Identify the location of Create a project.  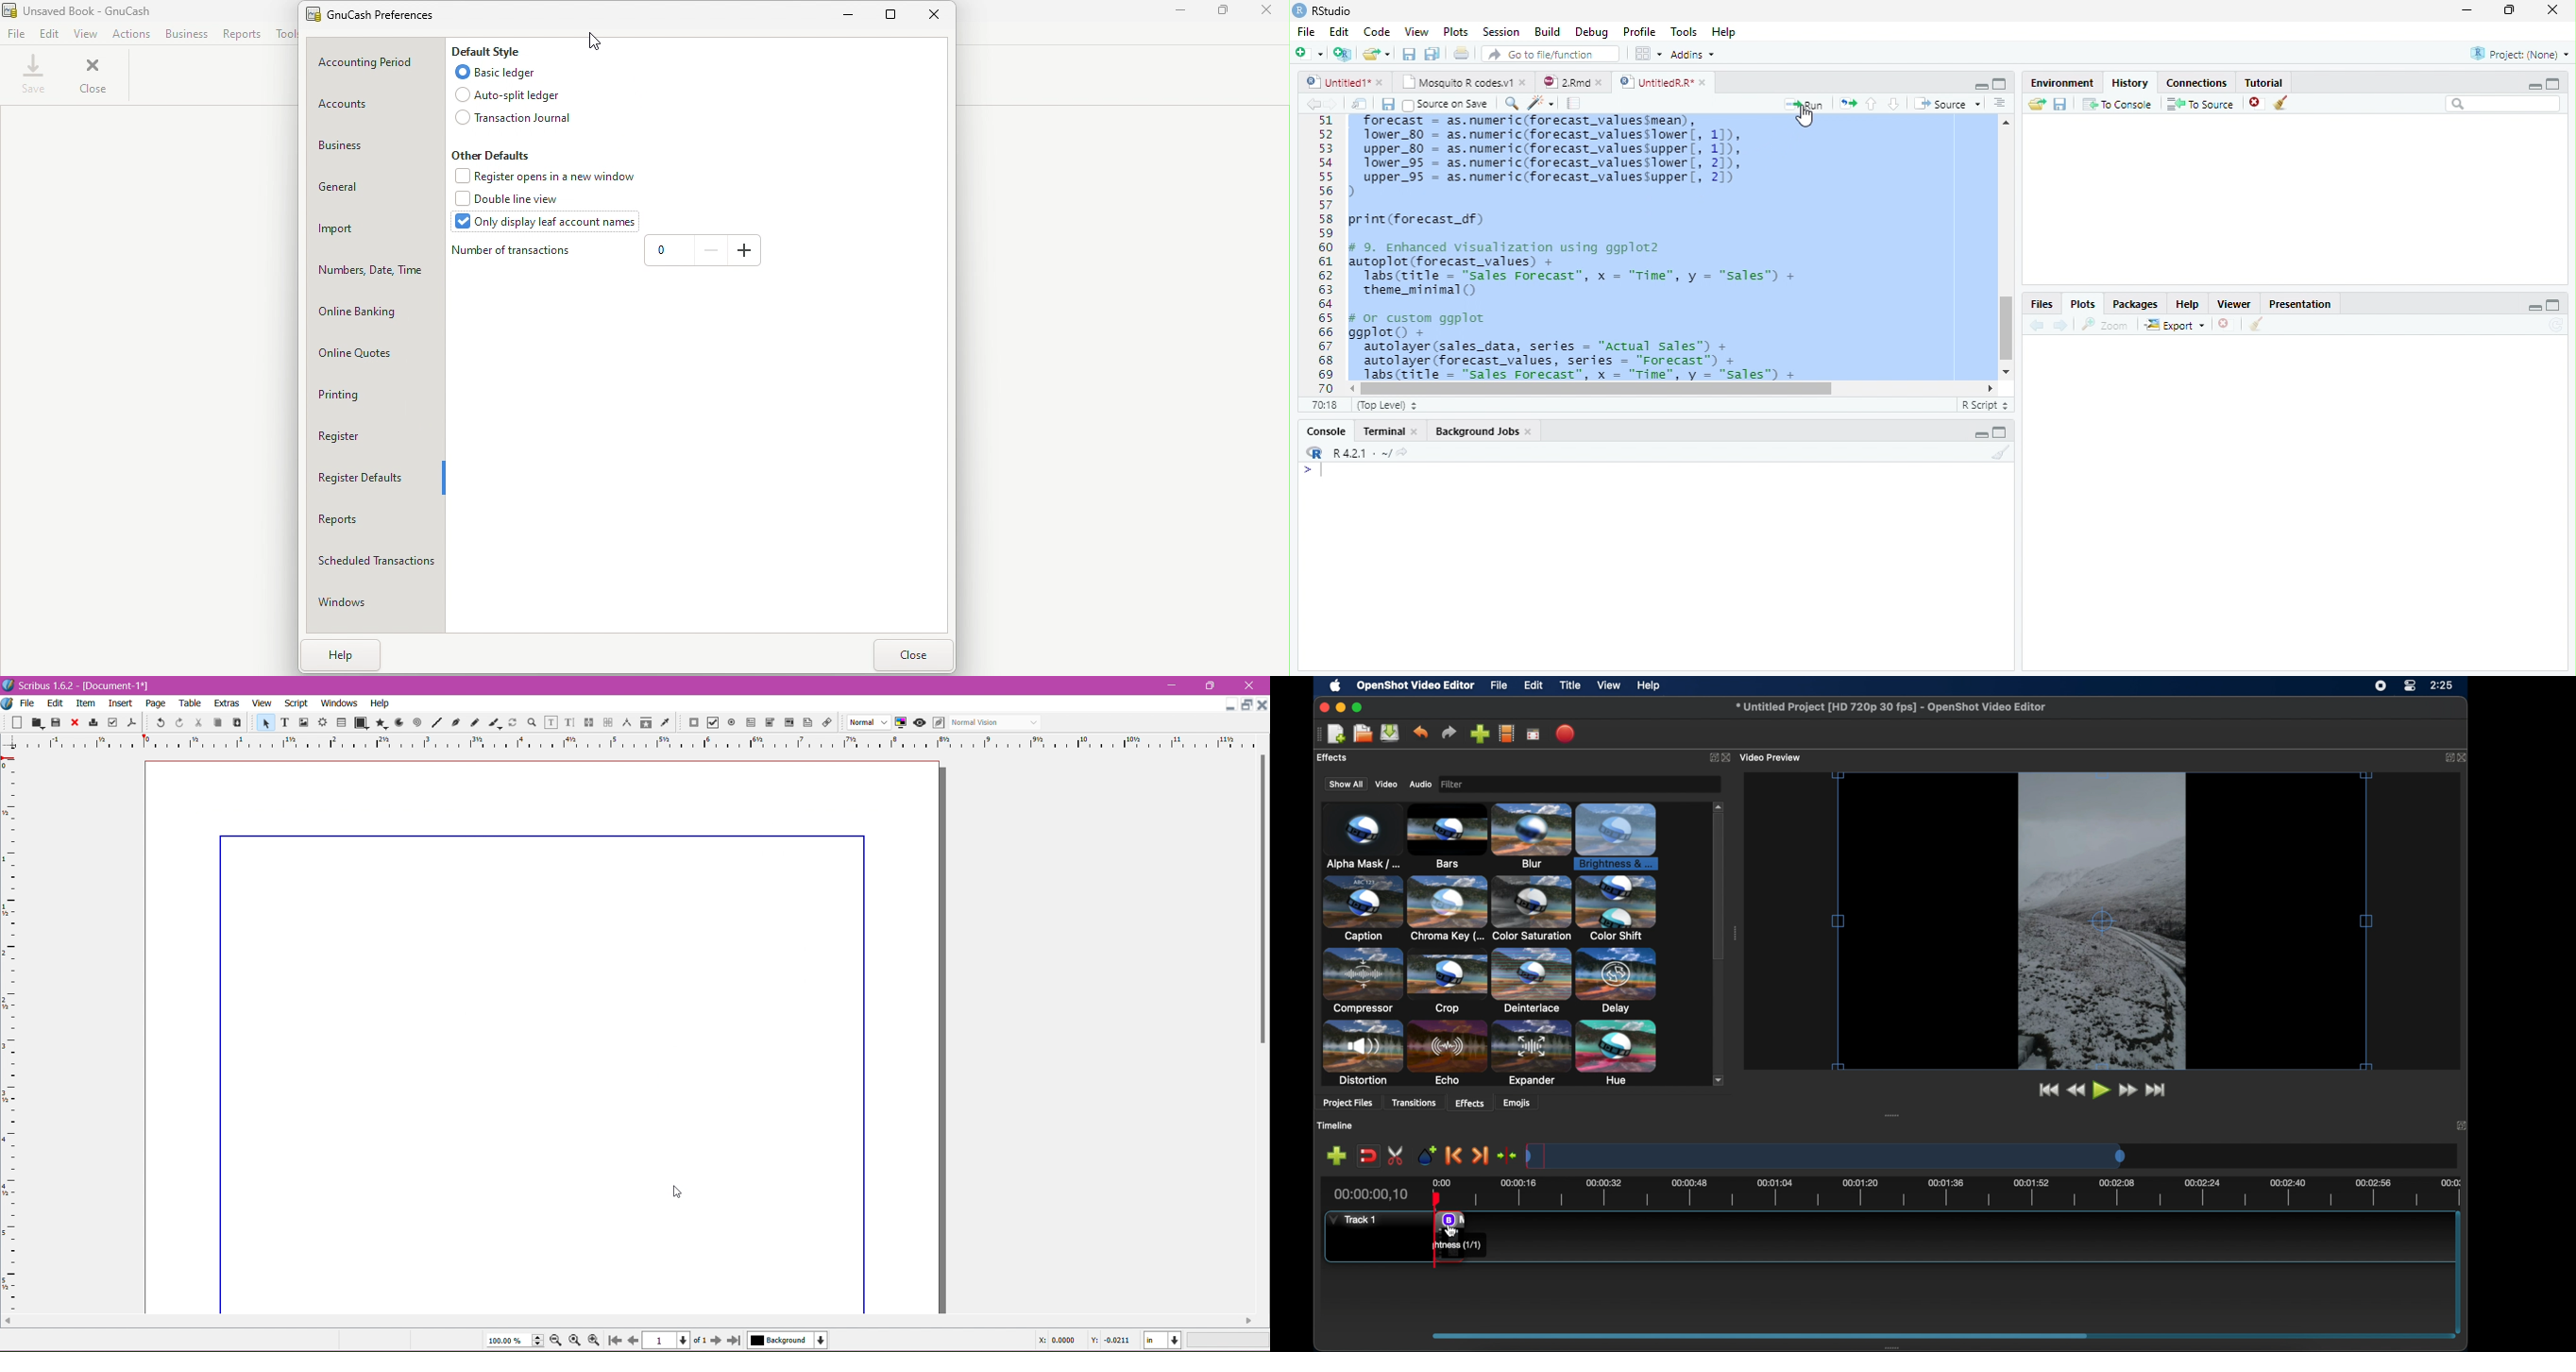
(1344, 56).